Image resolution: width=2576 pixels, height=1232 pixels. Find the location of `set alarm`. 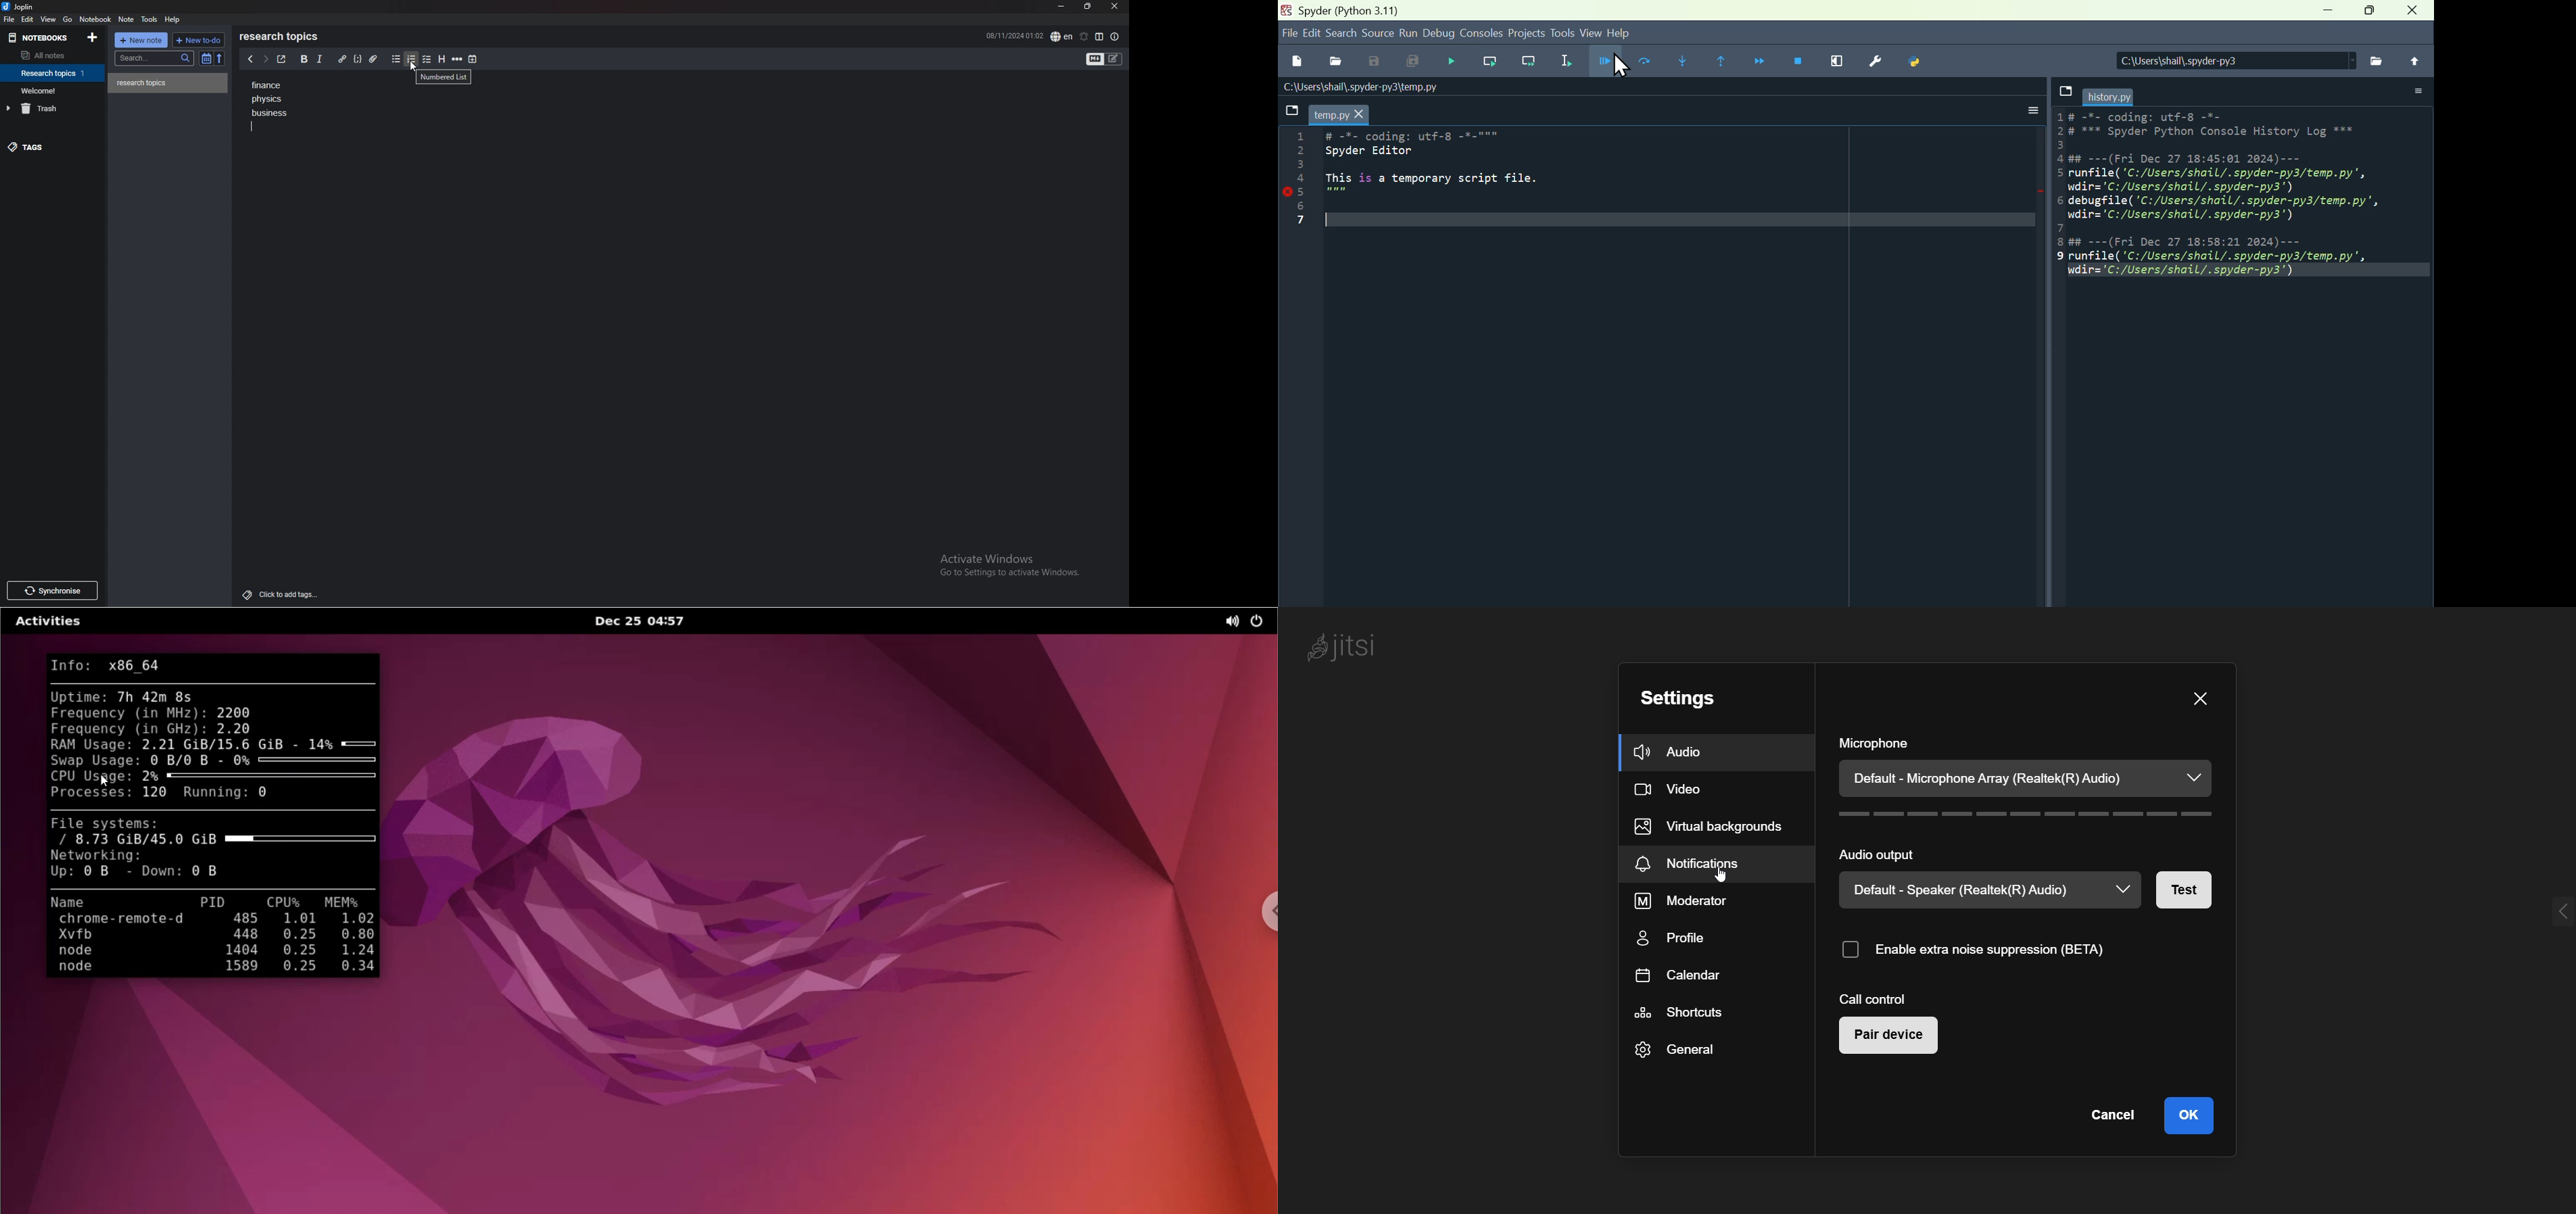

set alarm is located at coordinates (1083, 36).